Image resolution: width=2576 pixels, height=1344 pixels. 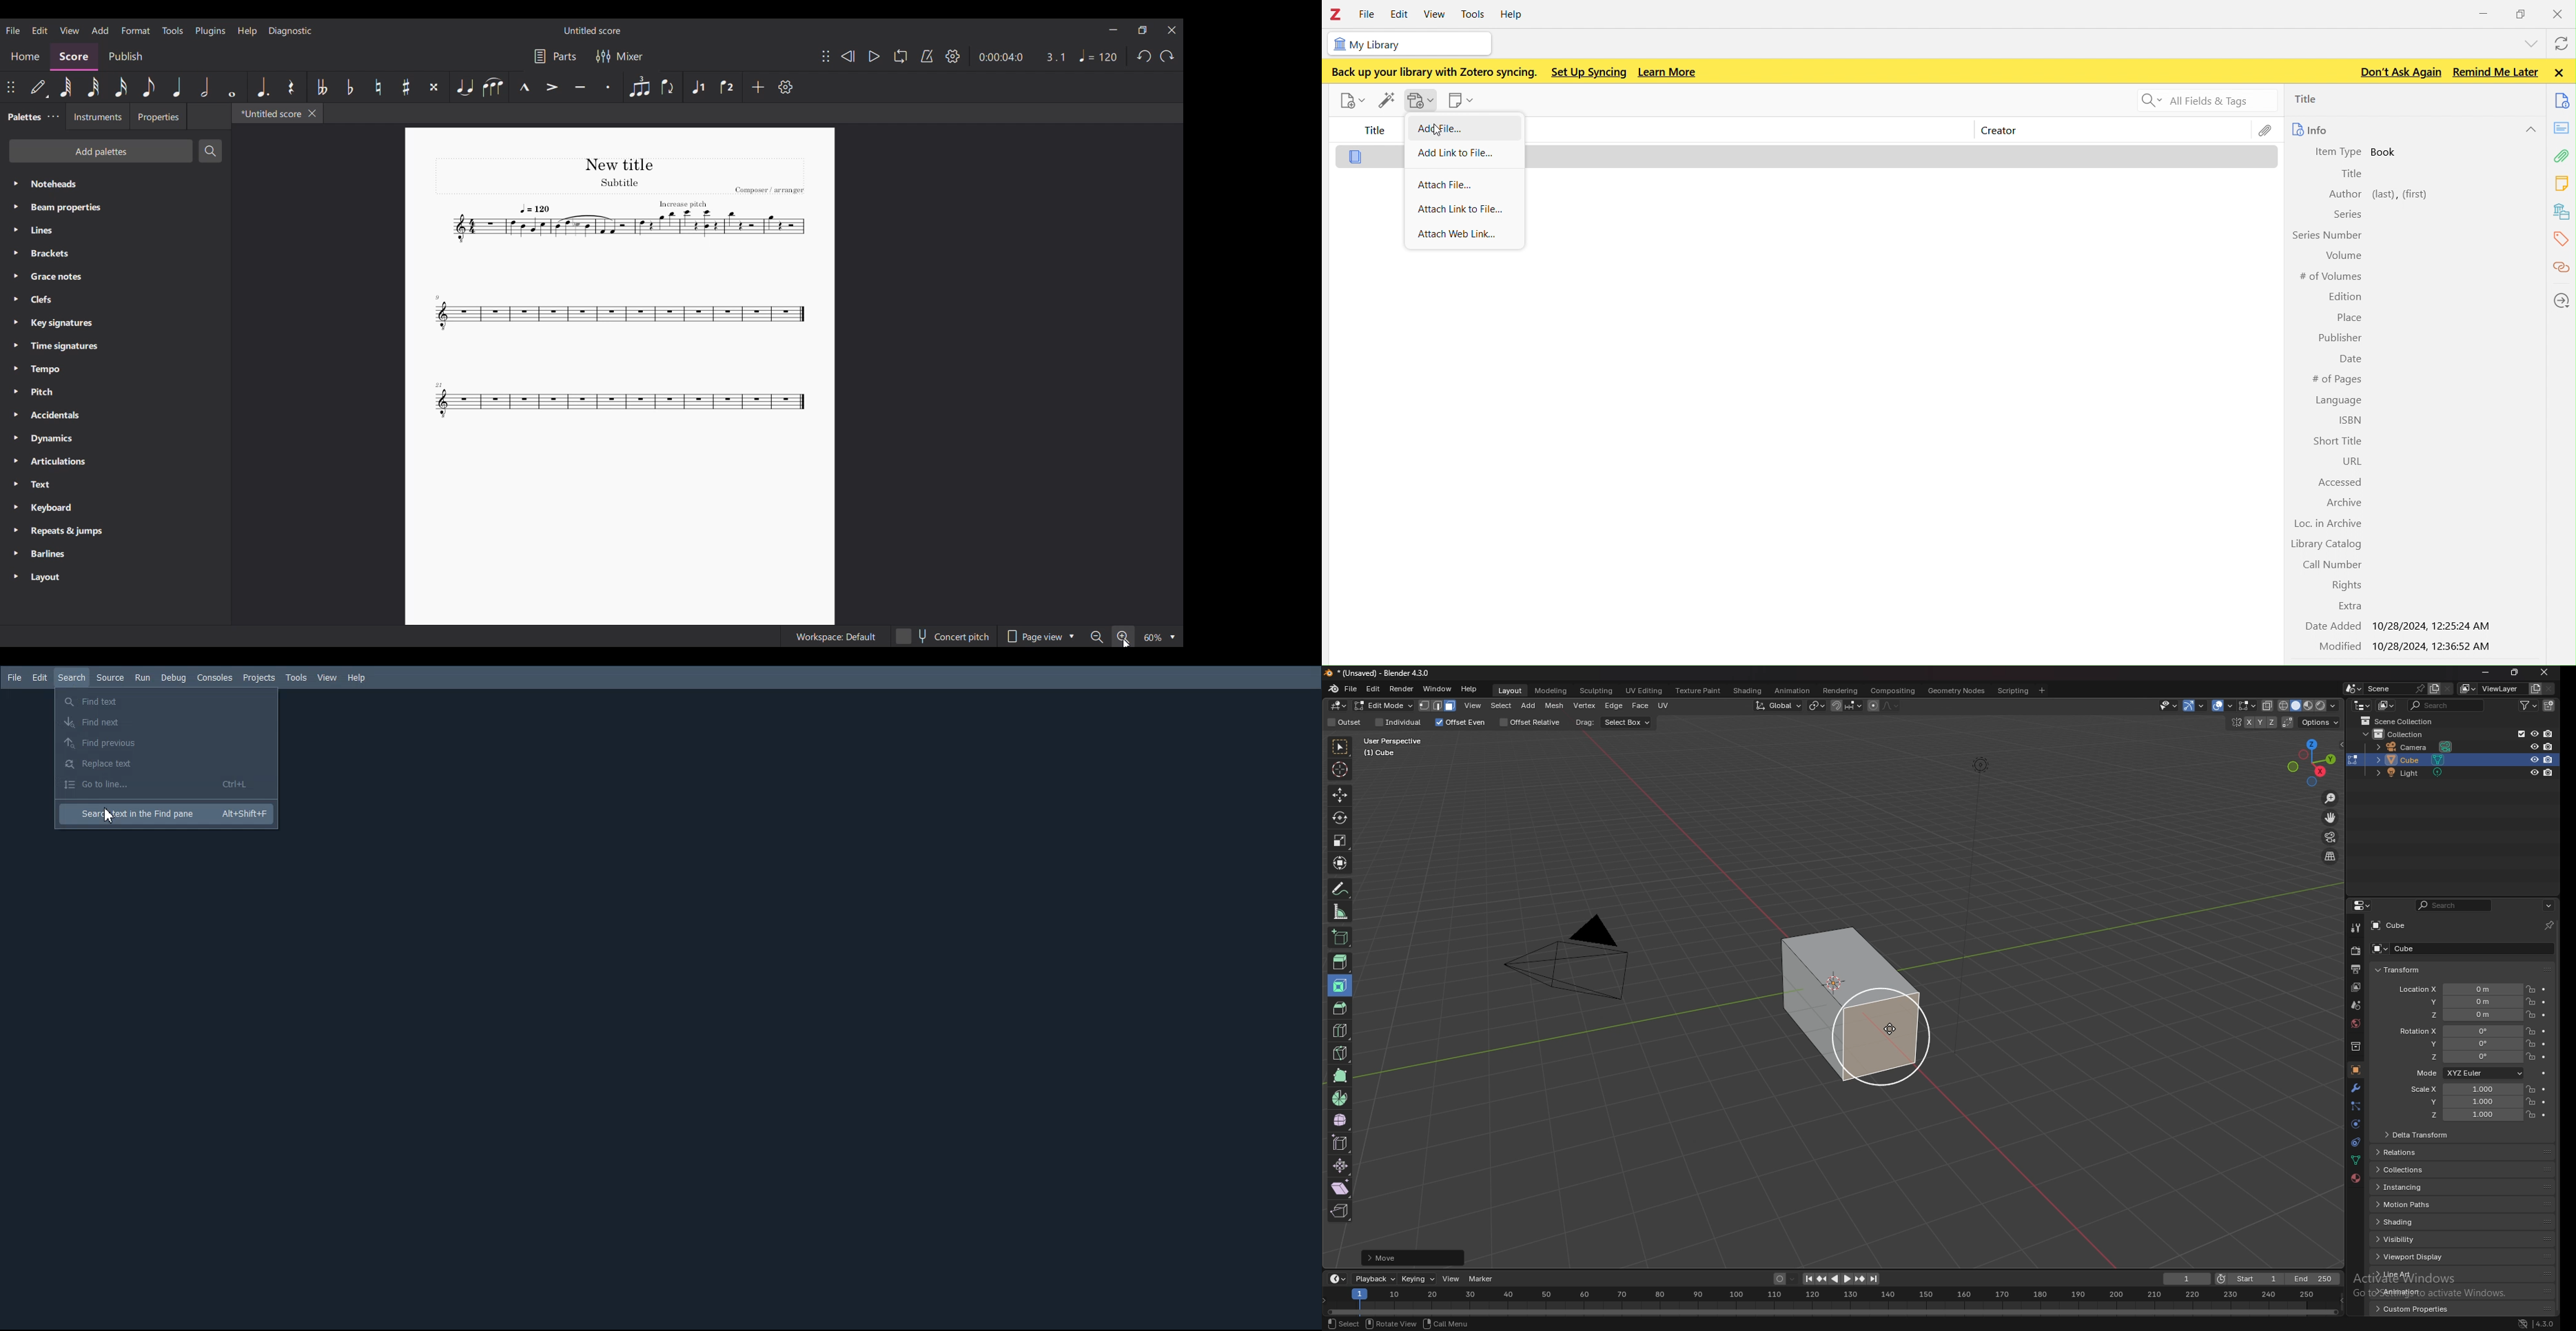 I want to click on Volume, so click(x=2341, y=255).